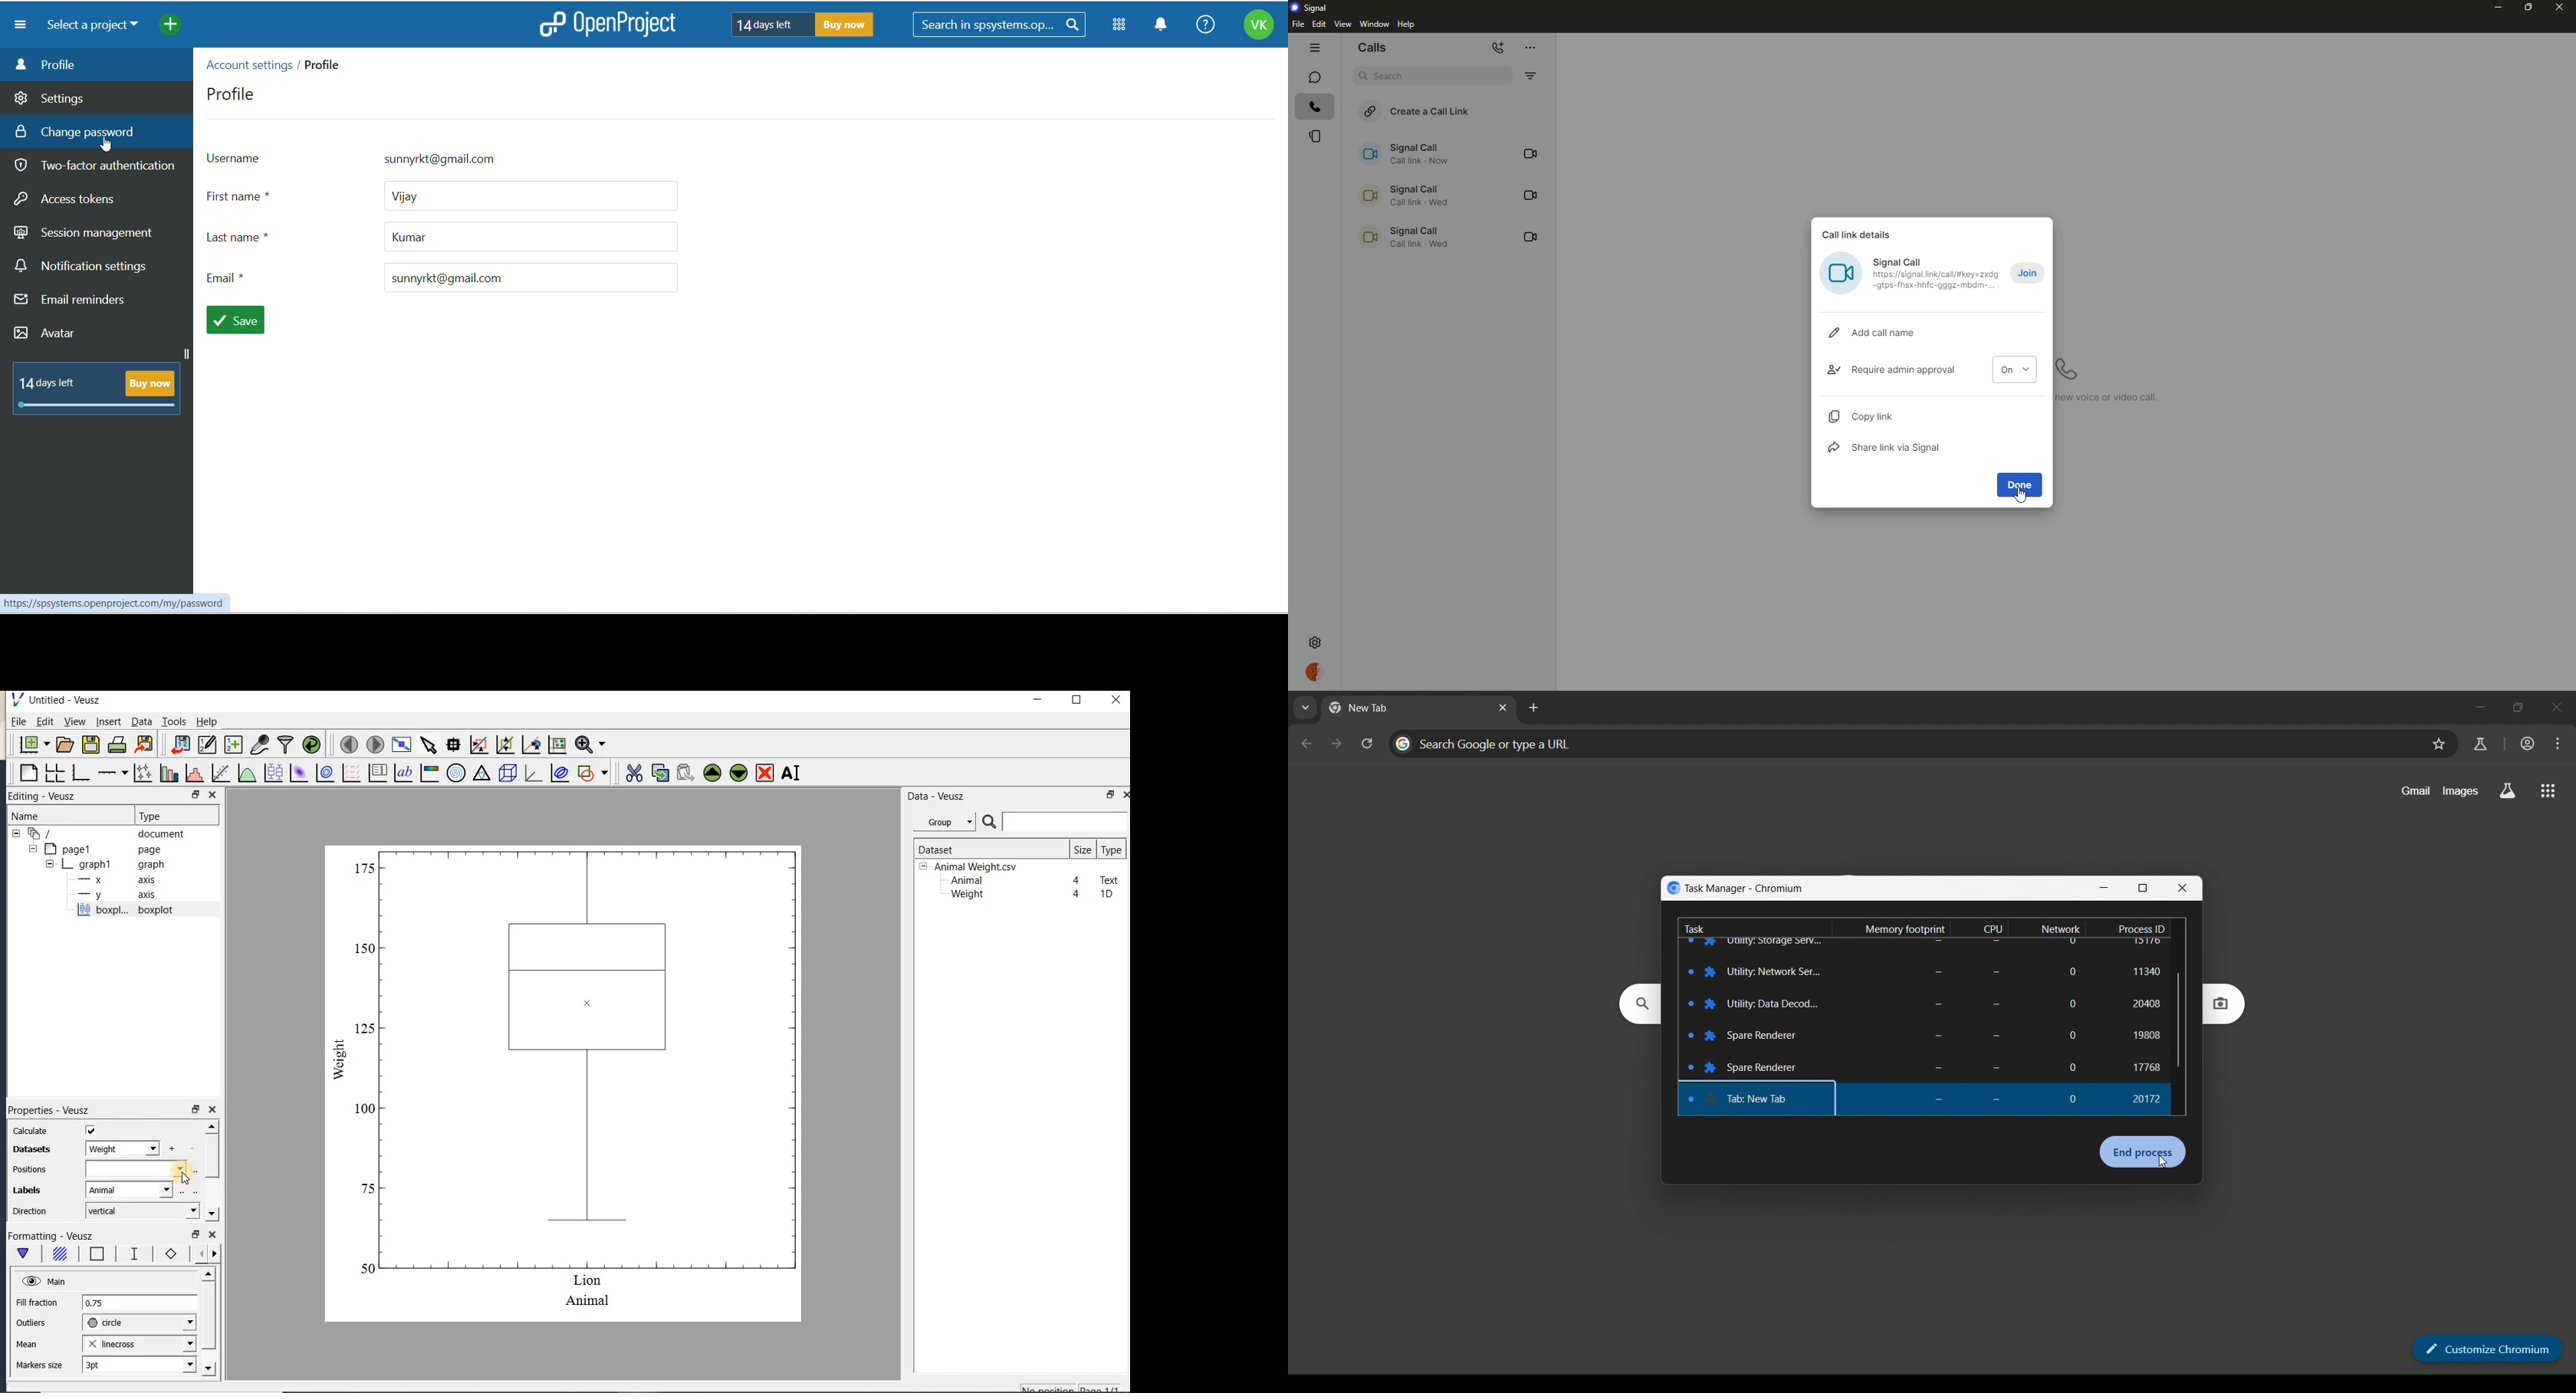 Image resolution: width=2576 pixels, height=1400 pixels. I want to click on settings, so click(1314, 643).